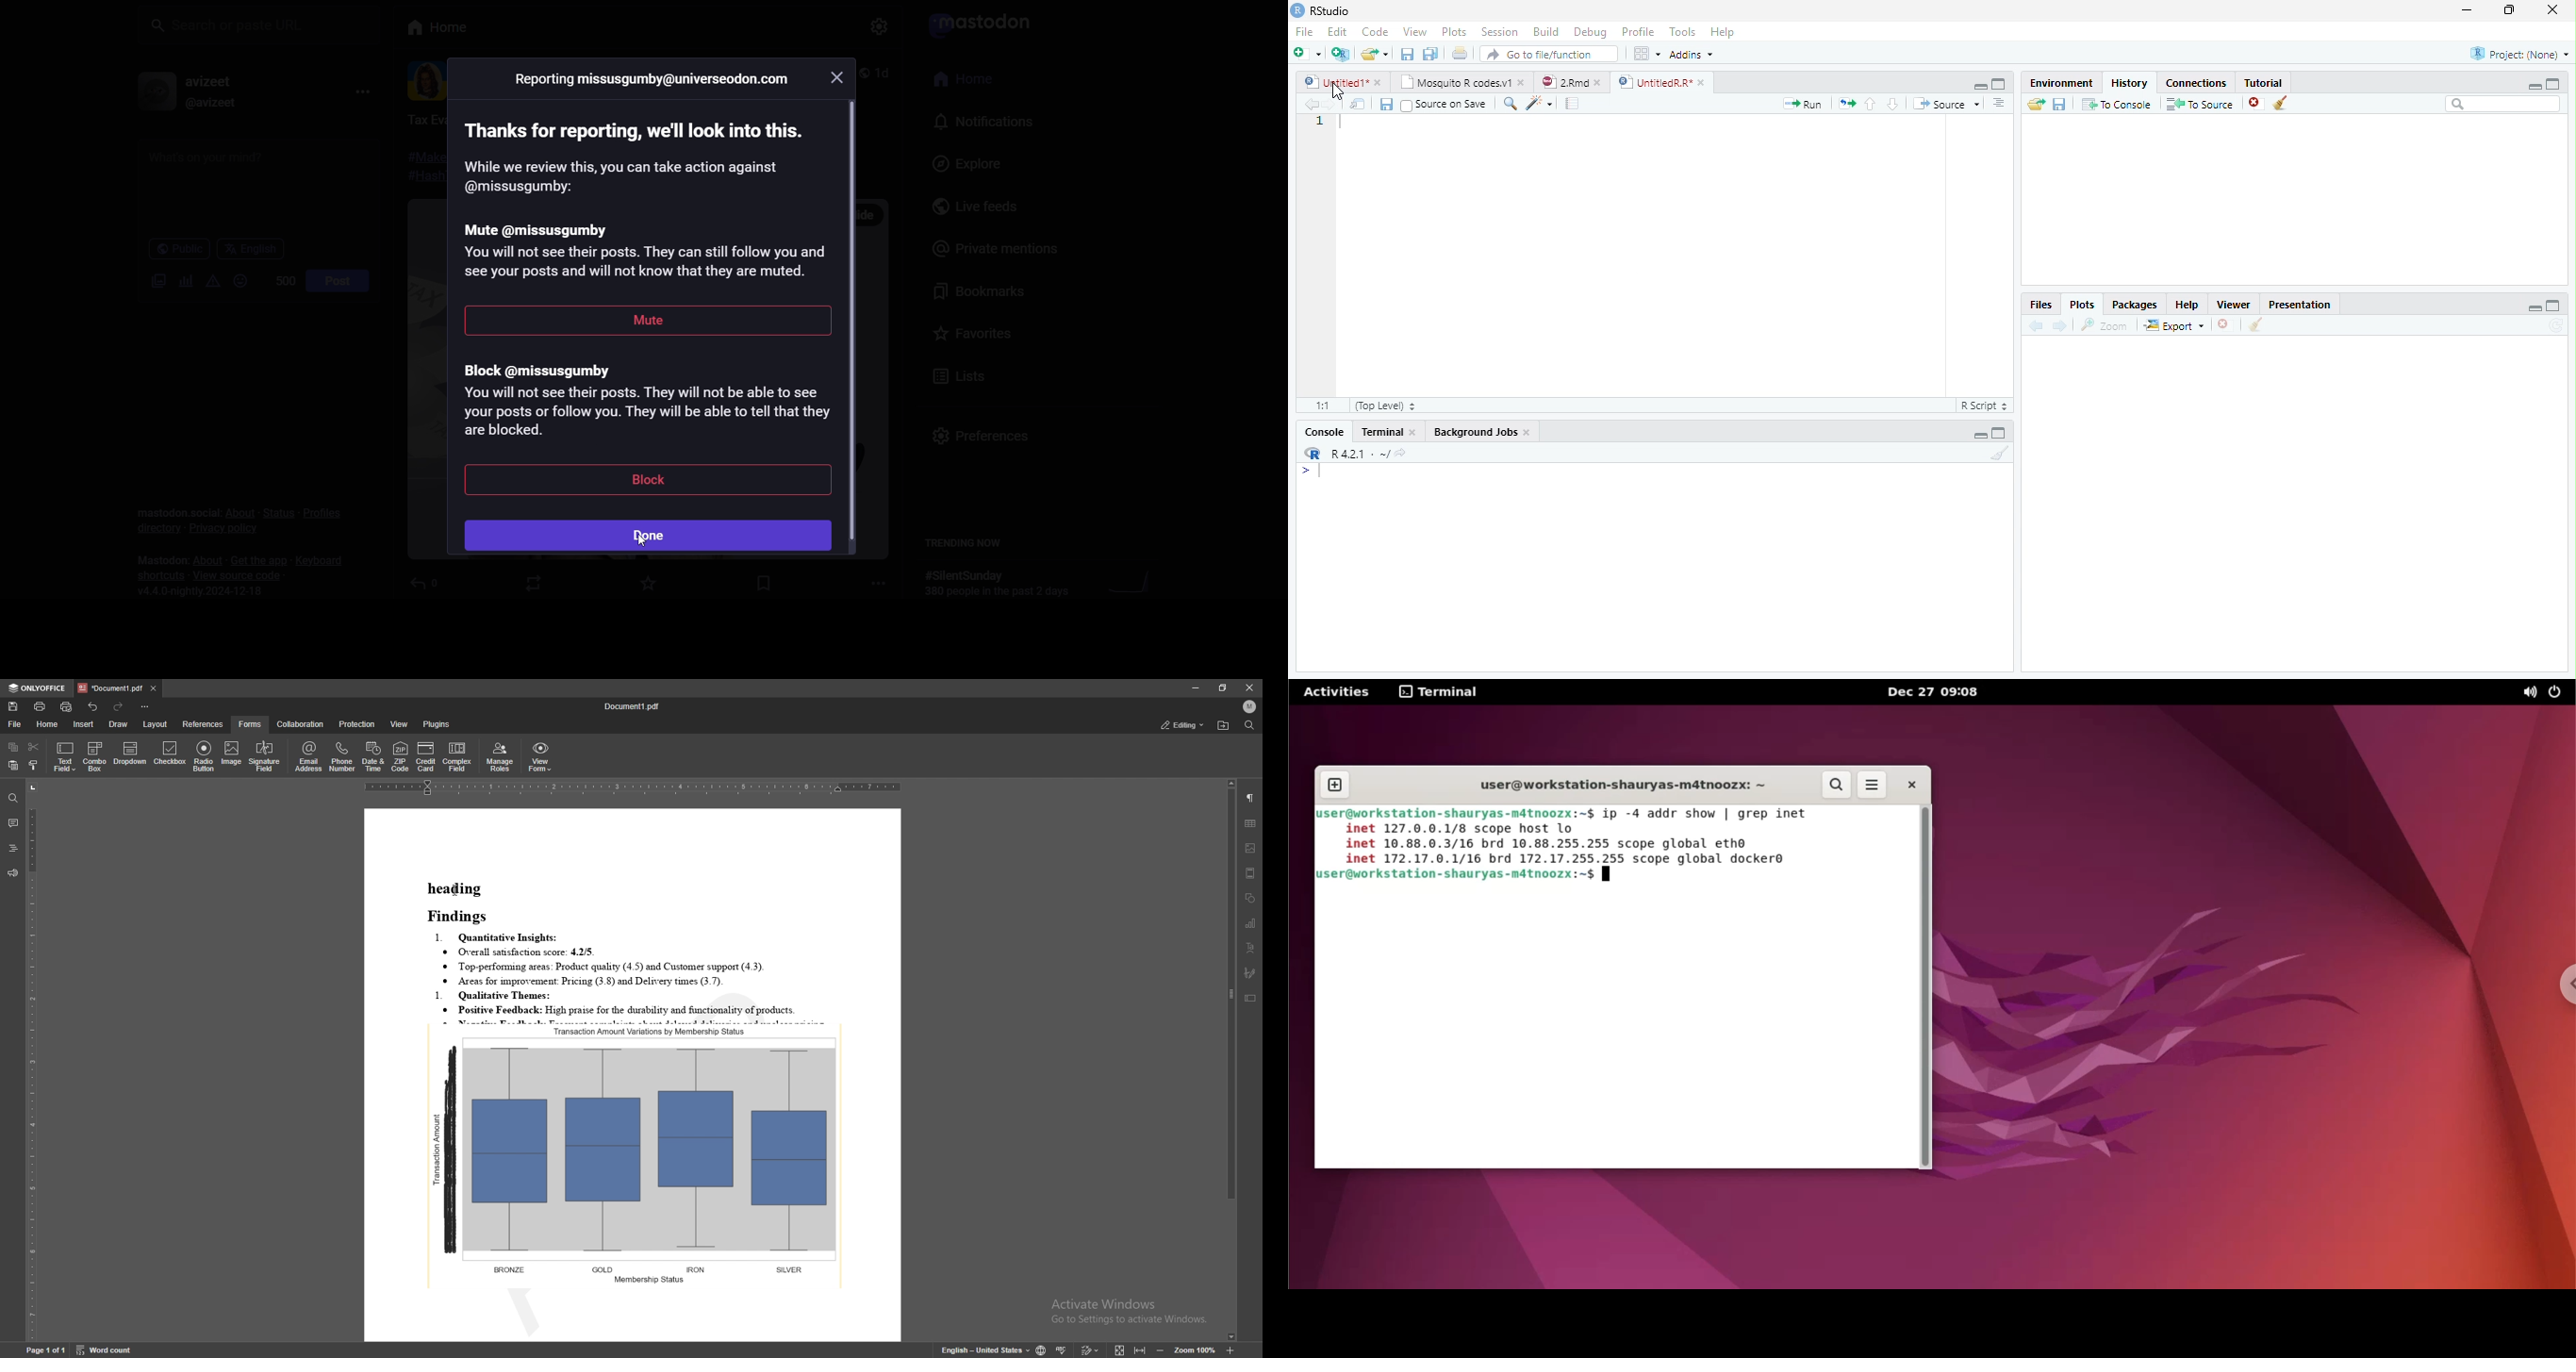 Image resolution: width=2576 pixels, height=1372 pixels. Describe the element at coordinates (2187, 306) in the screenshot. I see `Help` at that location.